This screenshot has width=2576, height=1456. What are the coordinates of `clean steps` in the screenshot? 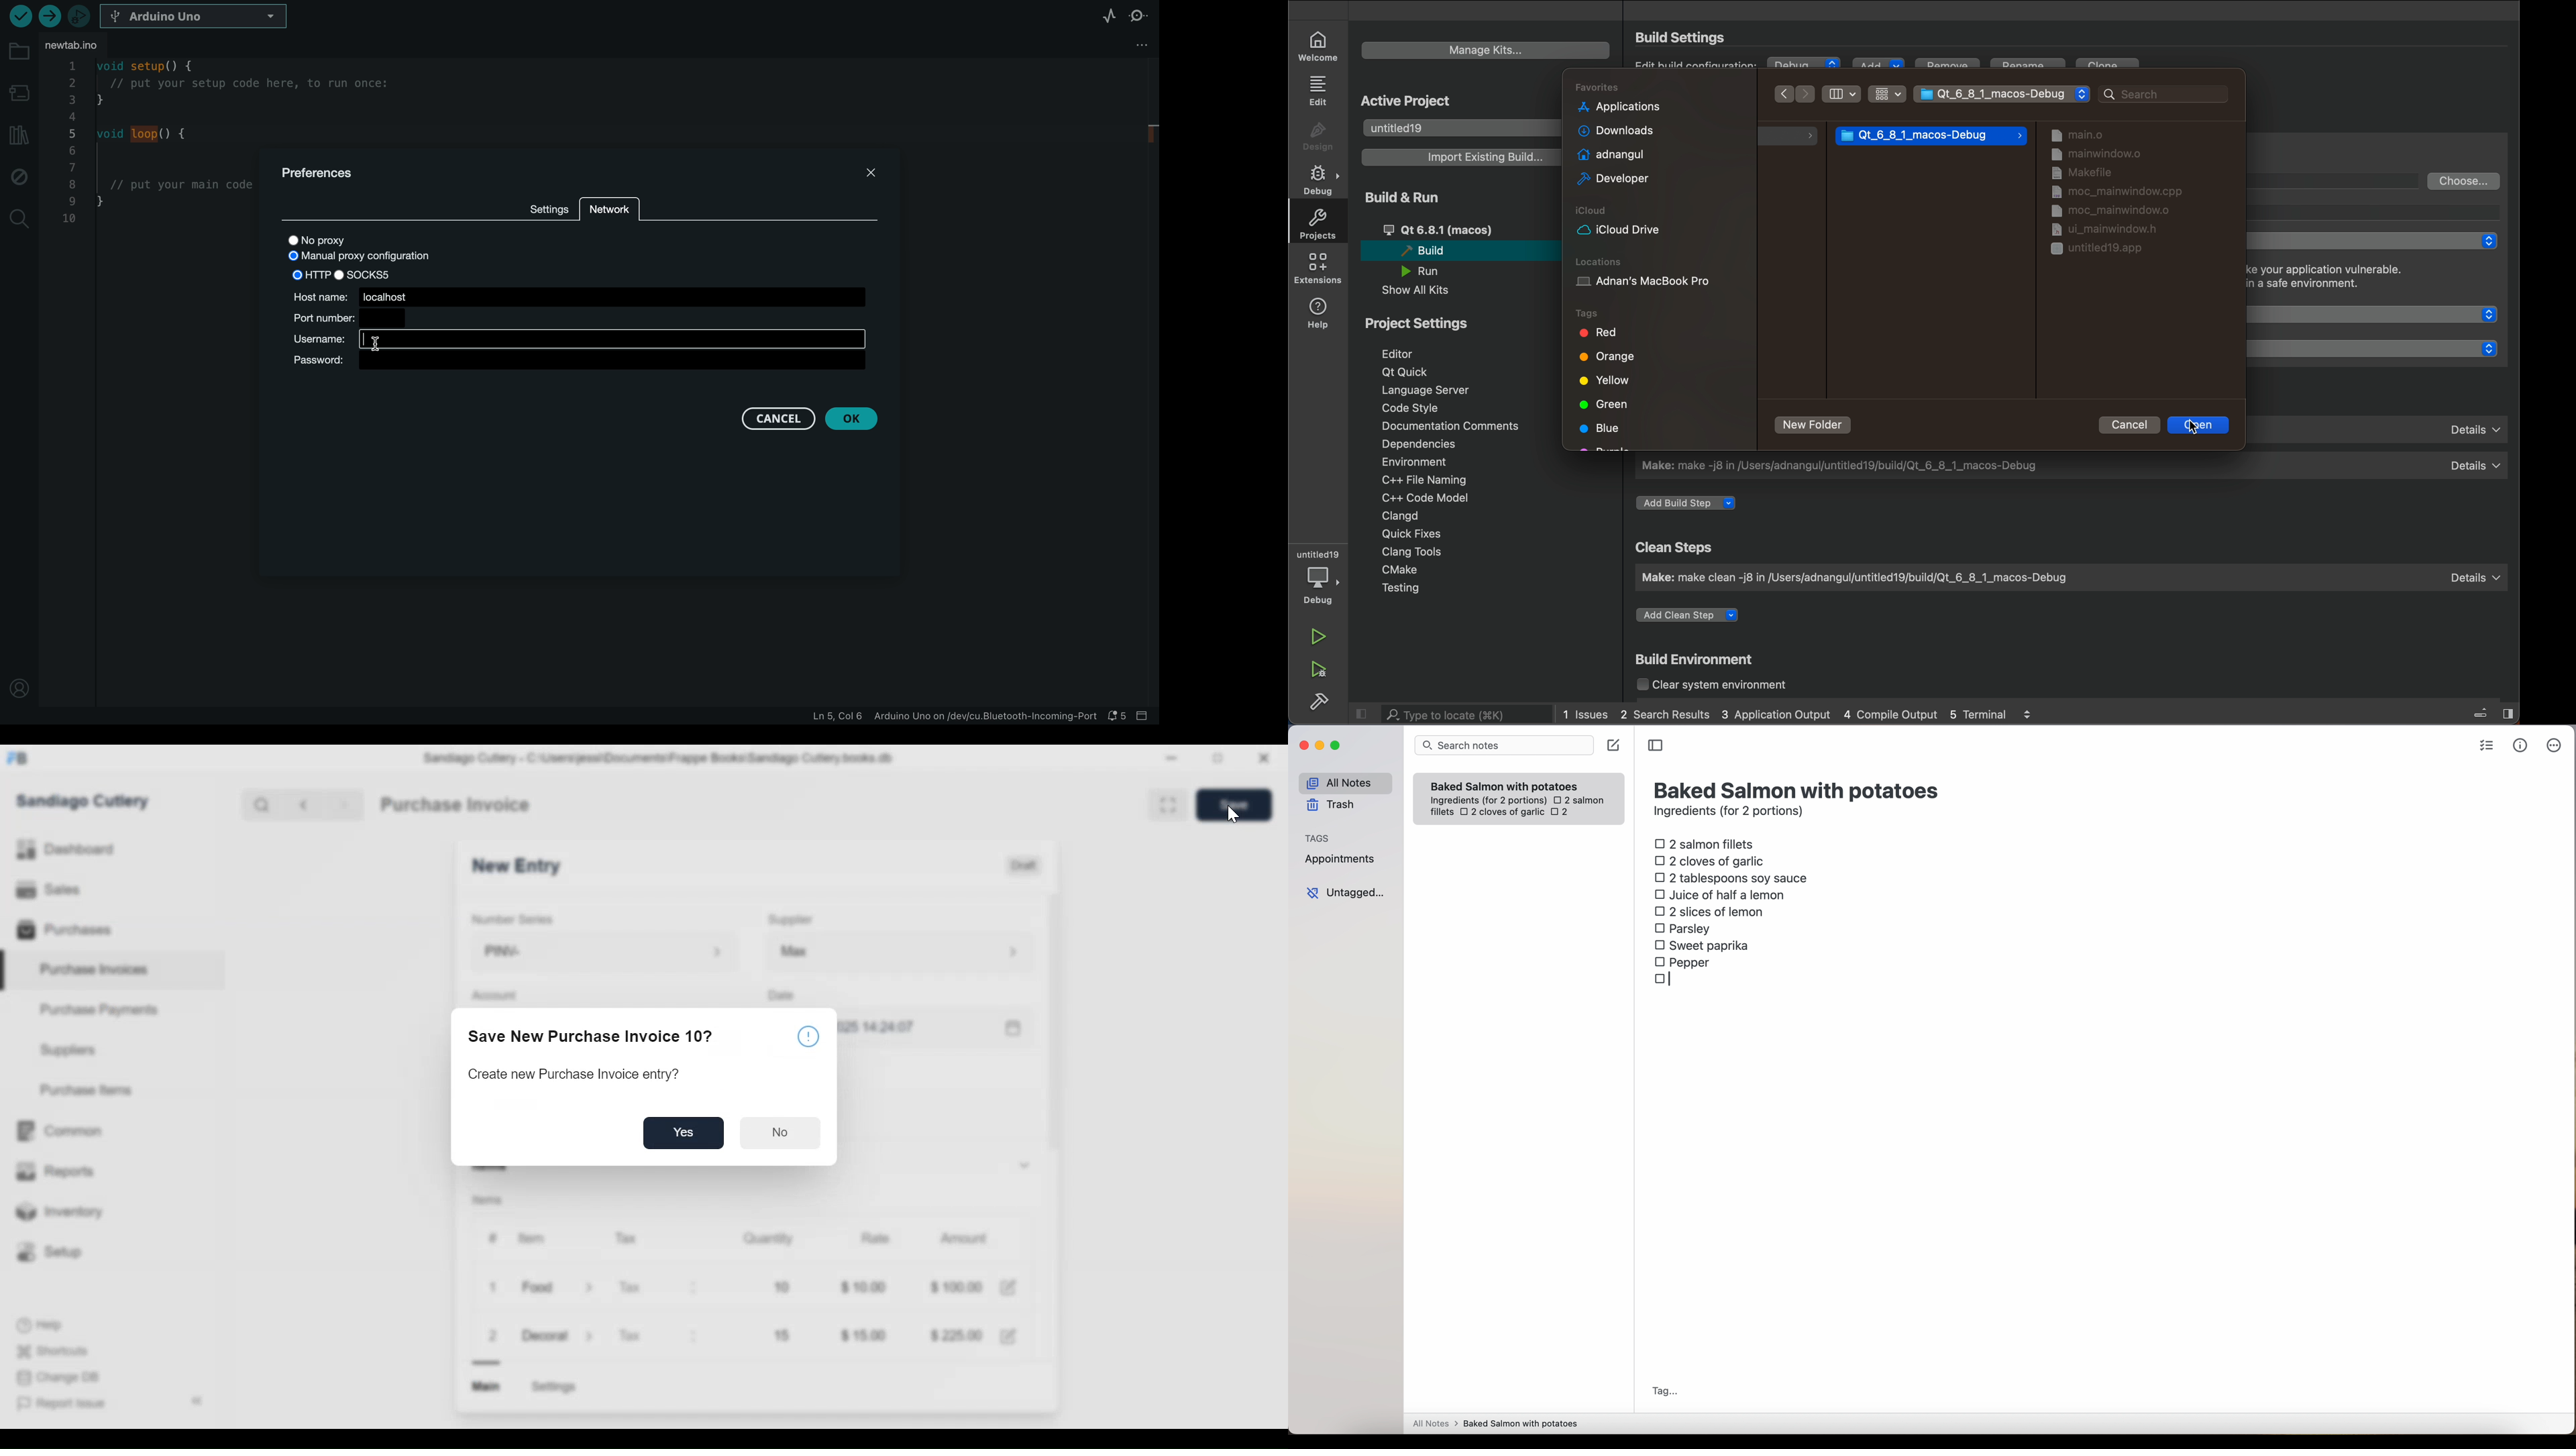 It's located at (1678, 547).